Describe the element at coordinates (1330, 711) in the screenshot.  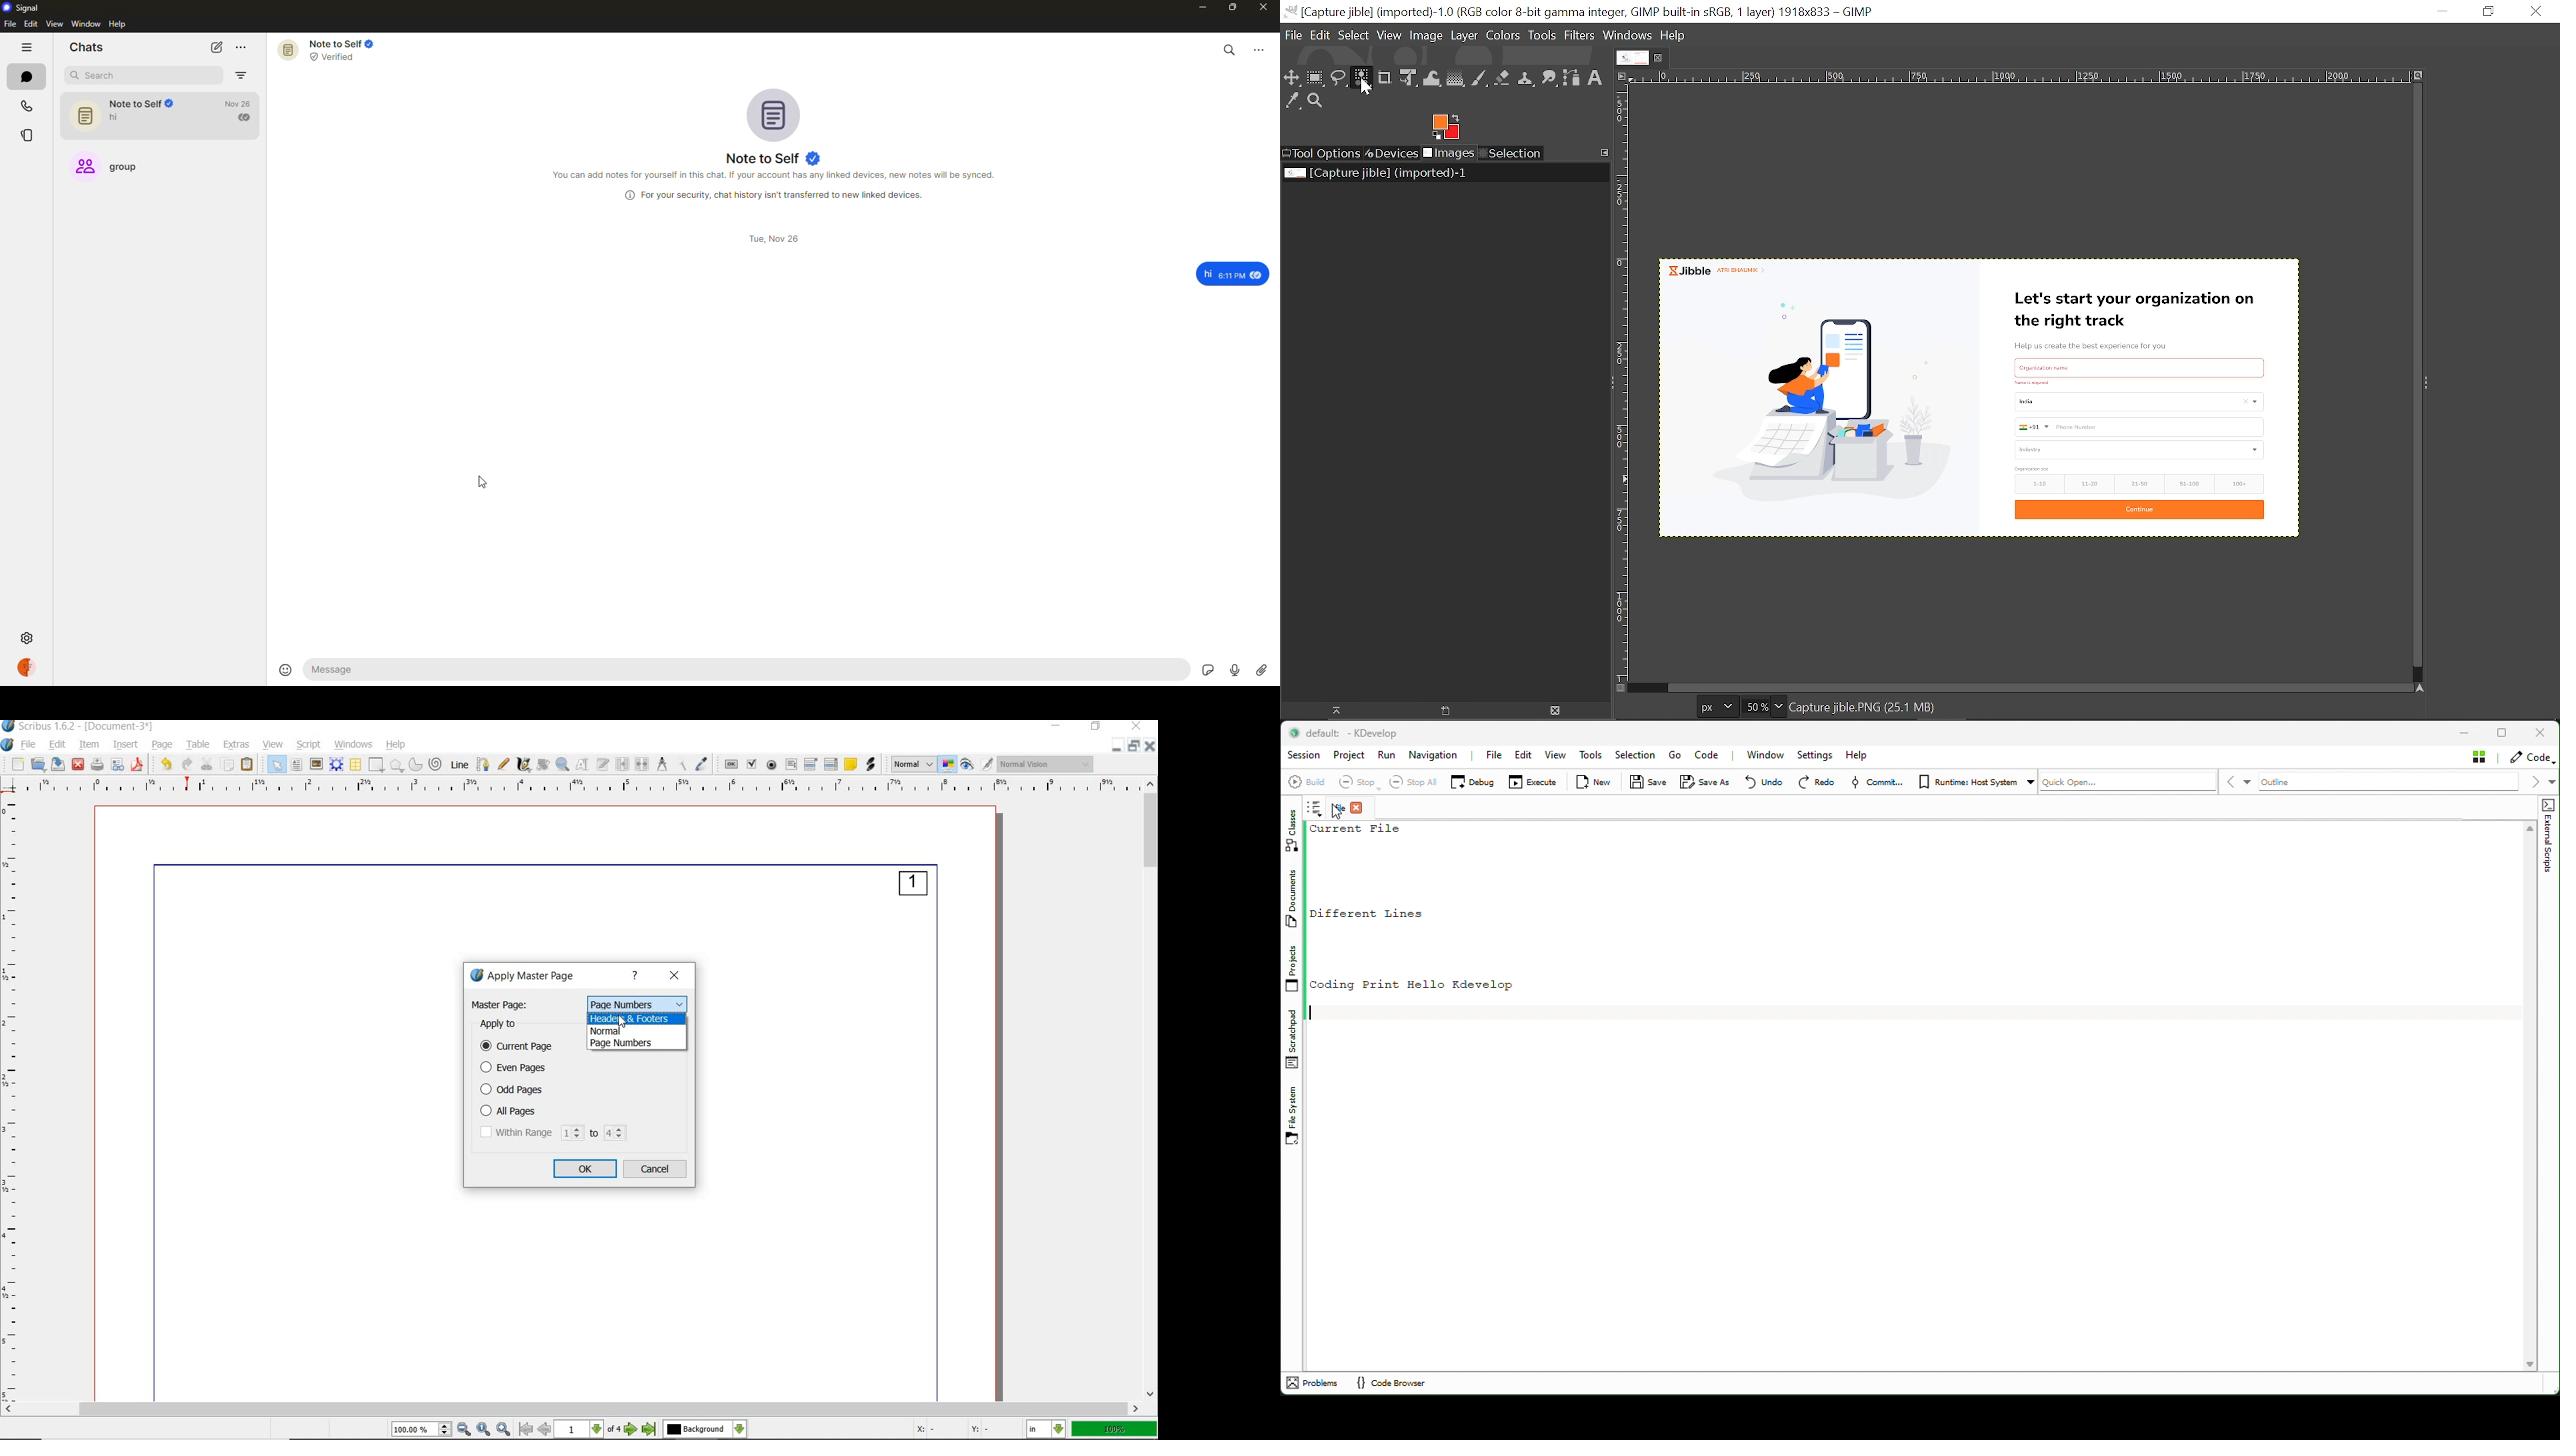
I see `Raise image for this display` at that location.